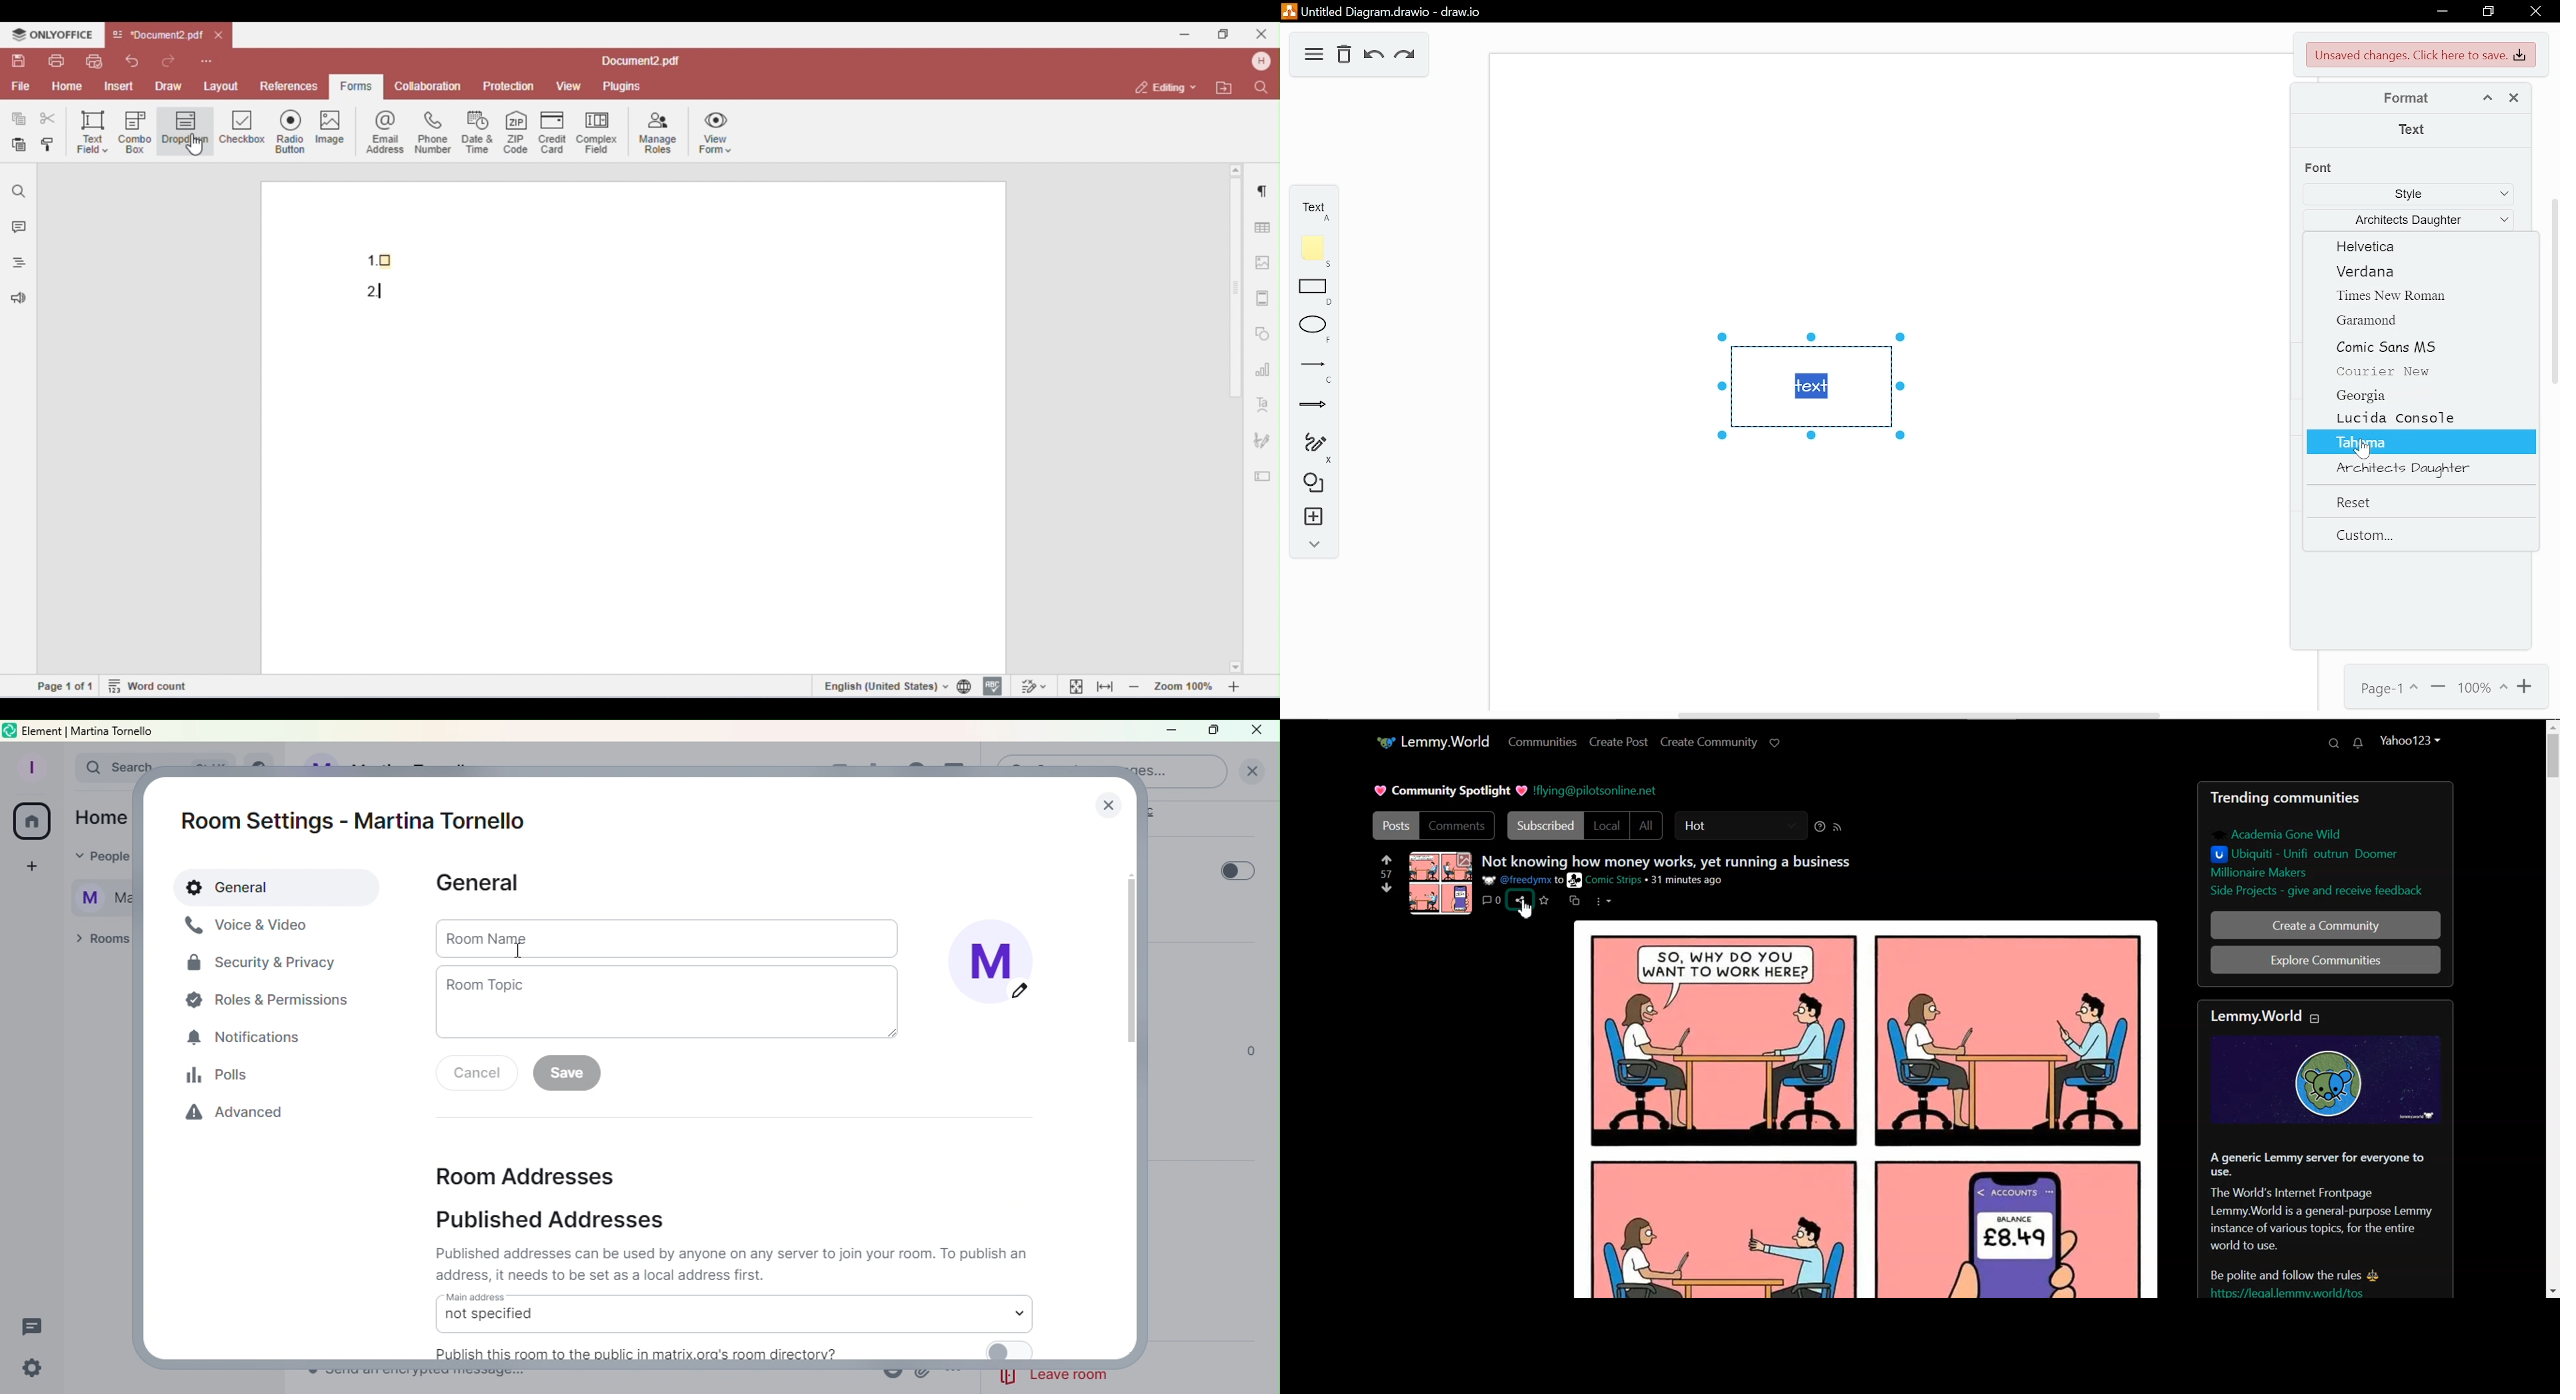 The width and height of the screenshot is (2576, 1400). I want to click on rectangle, so click(1308, 292).